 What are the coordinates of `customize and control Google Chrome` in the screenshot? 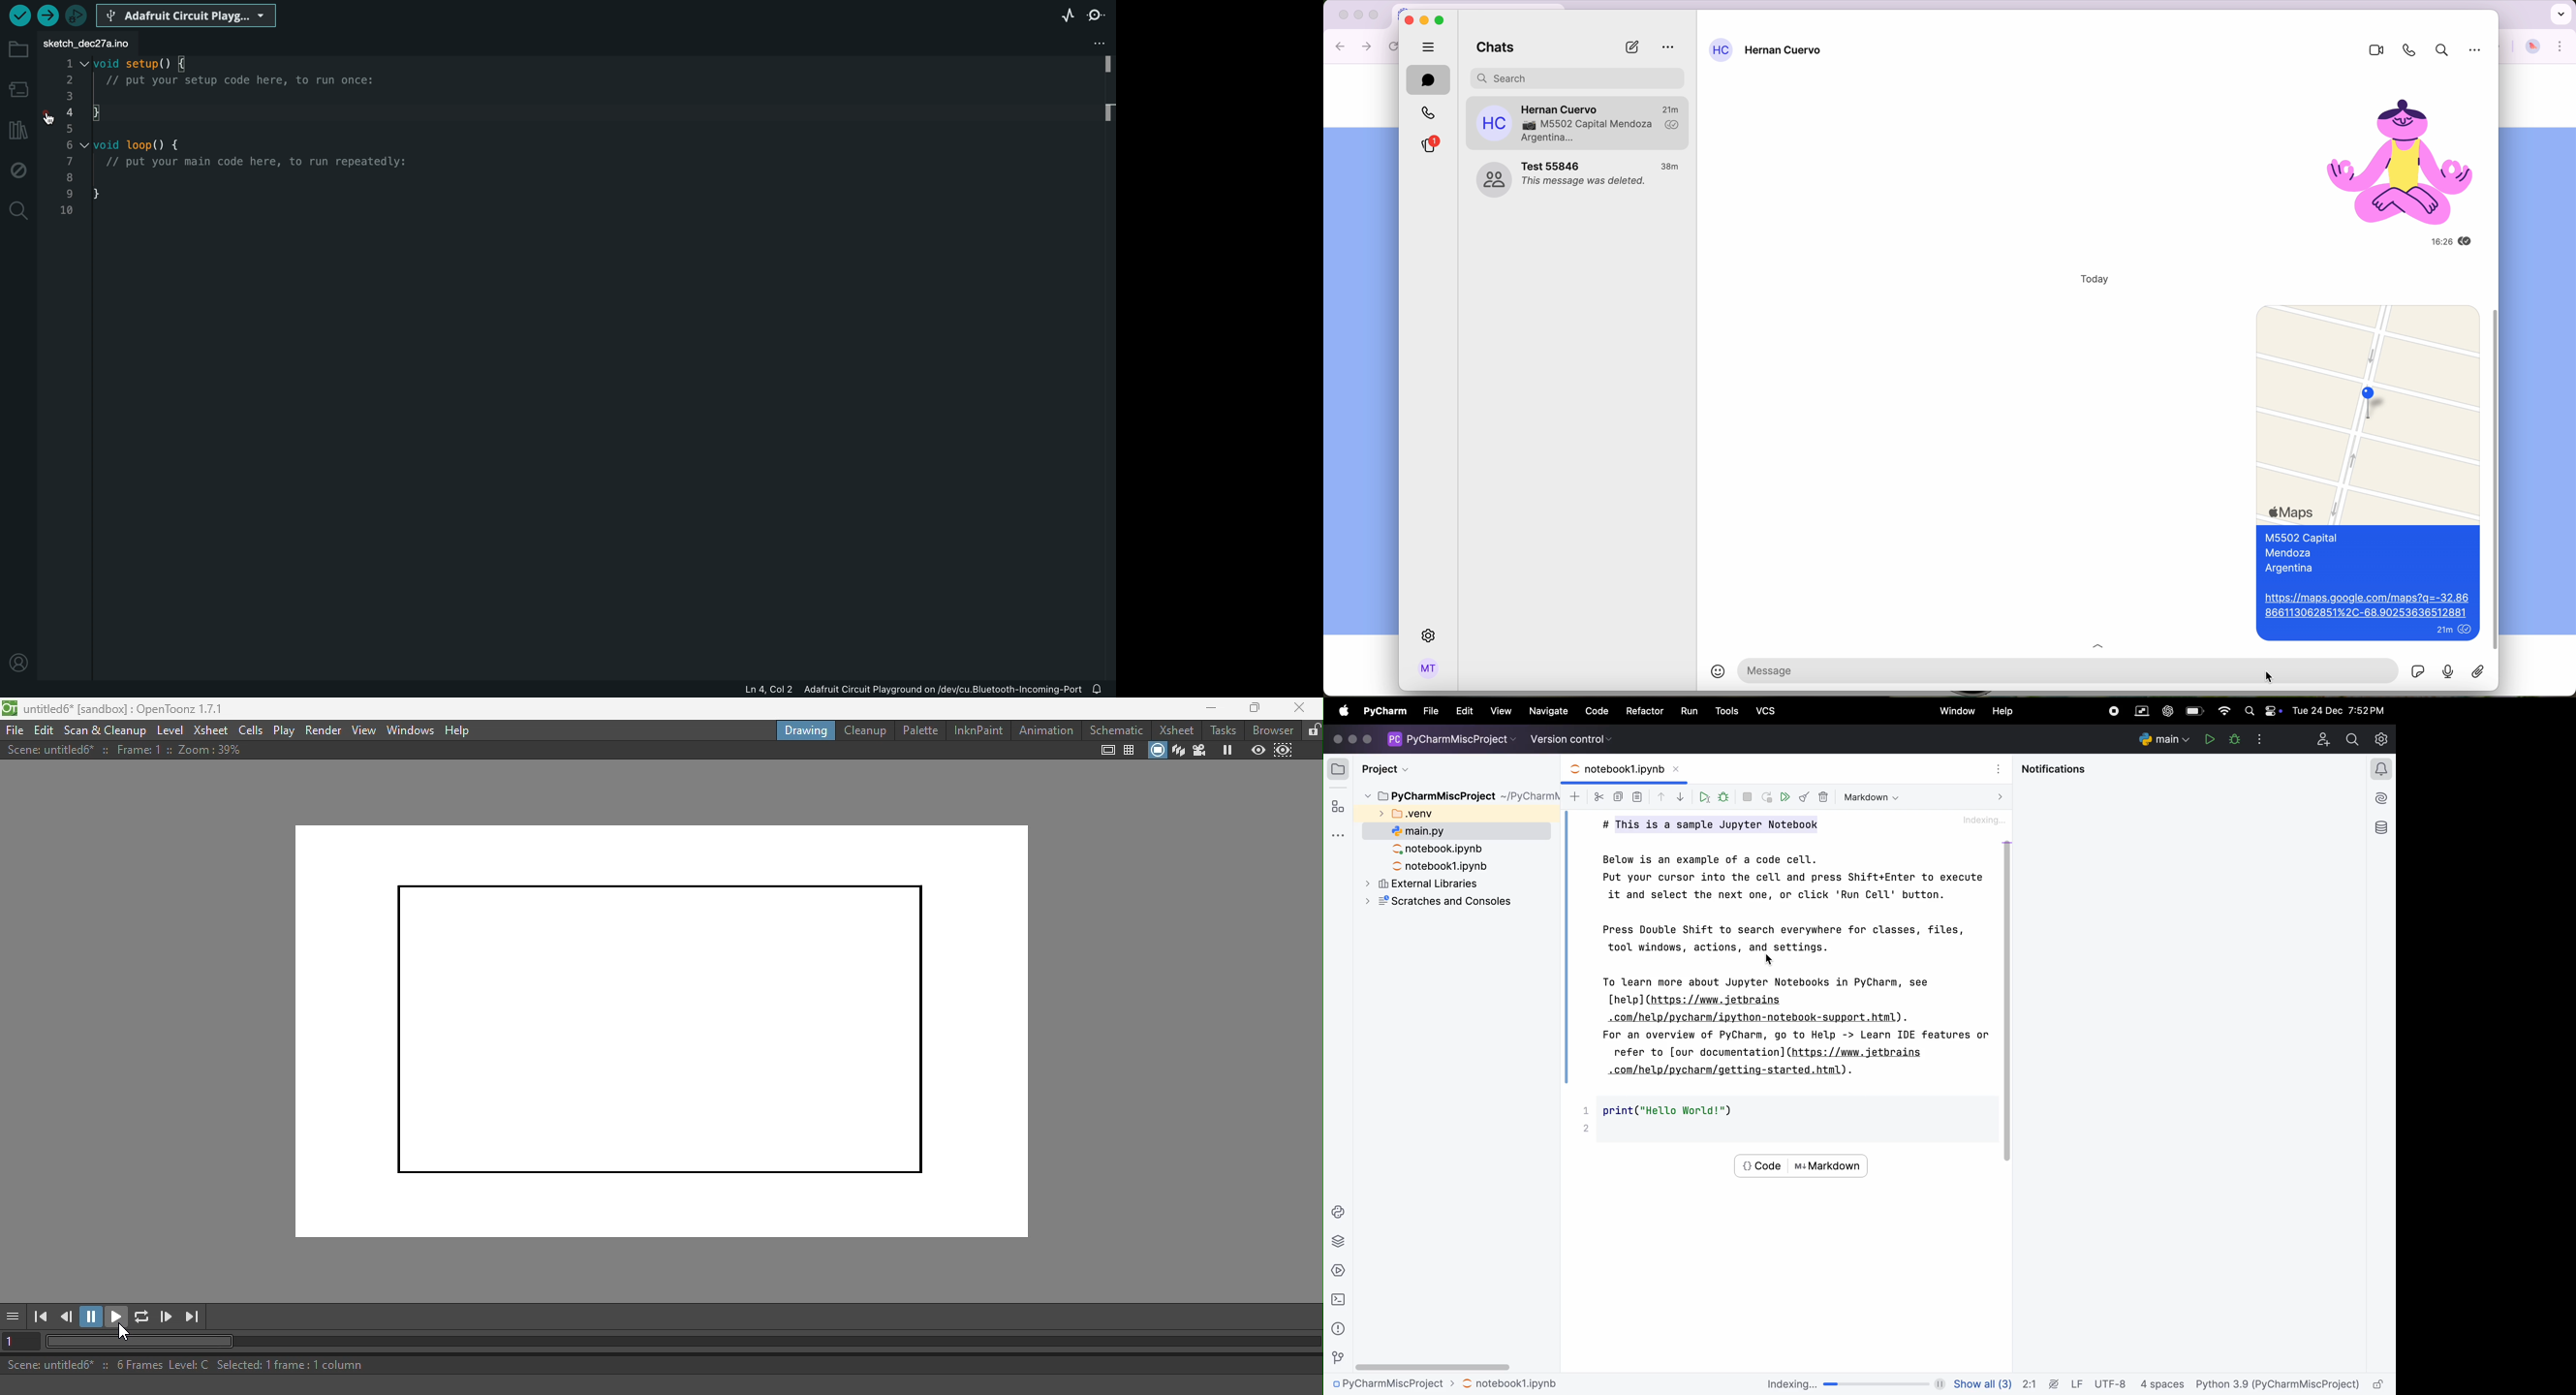 It's located at (2561, 47).